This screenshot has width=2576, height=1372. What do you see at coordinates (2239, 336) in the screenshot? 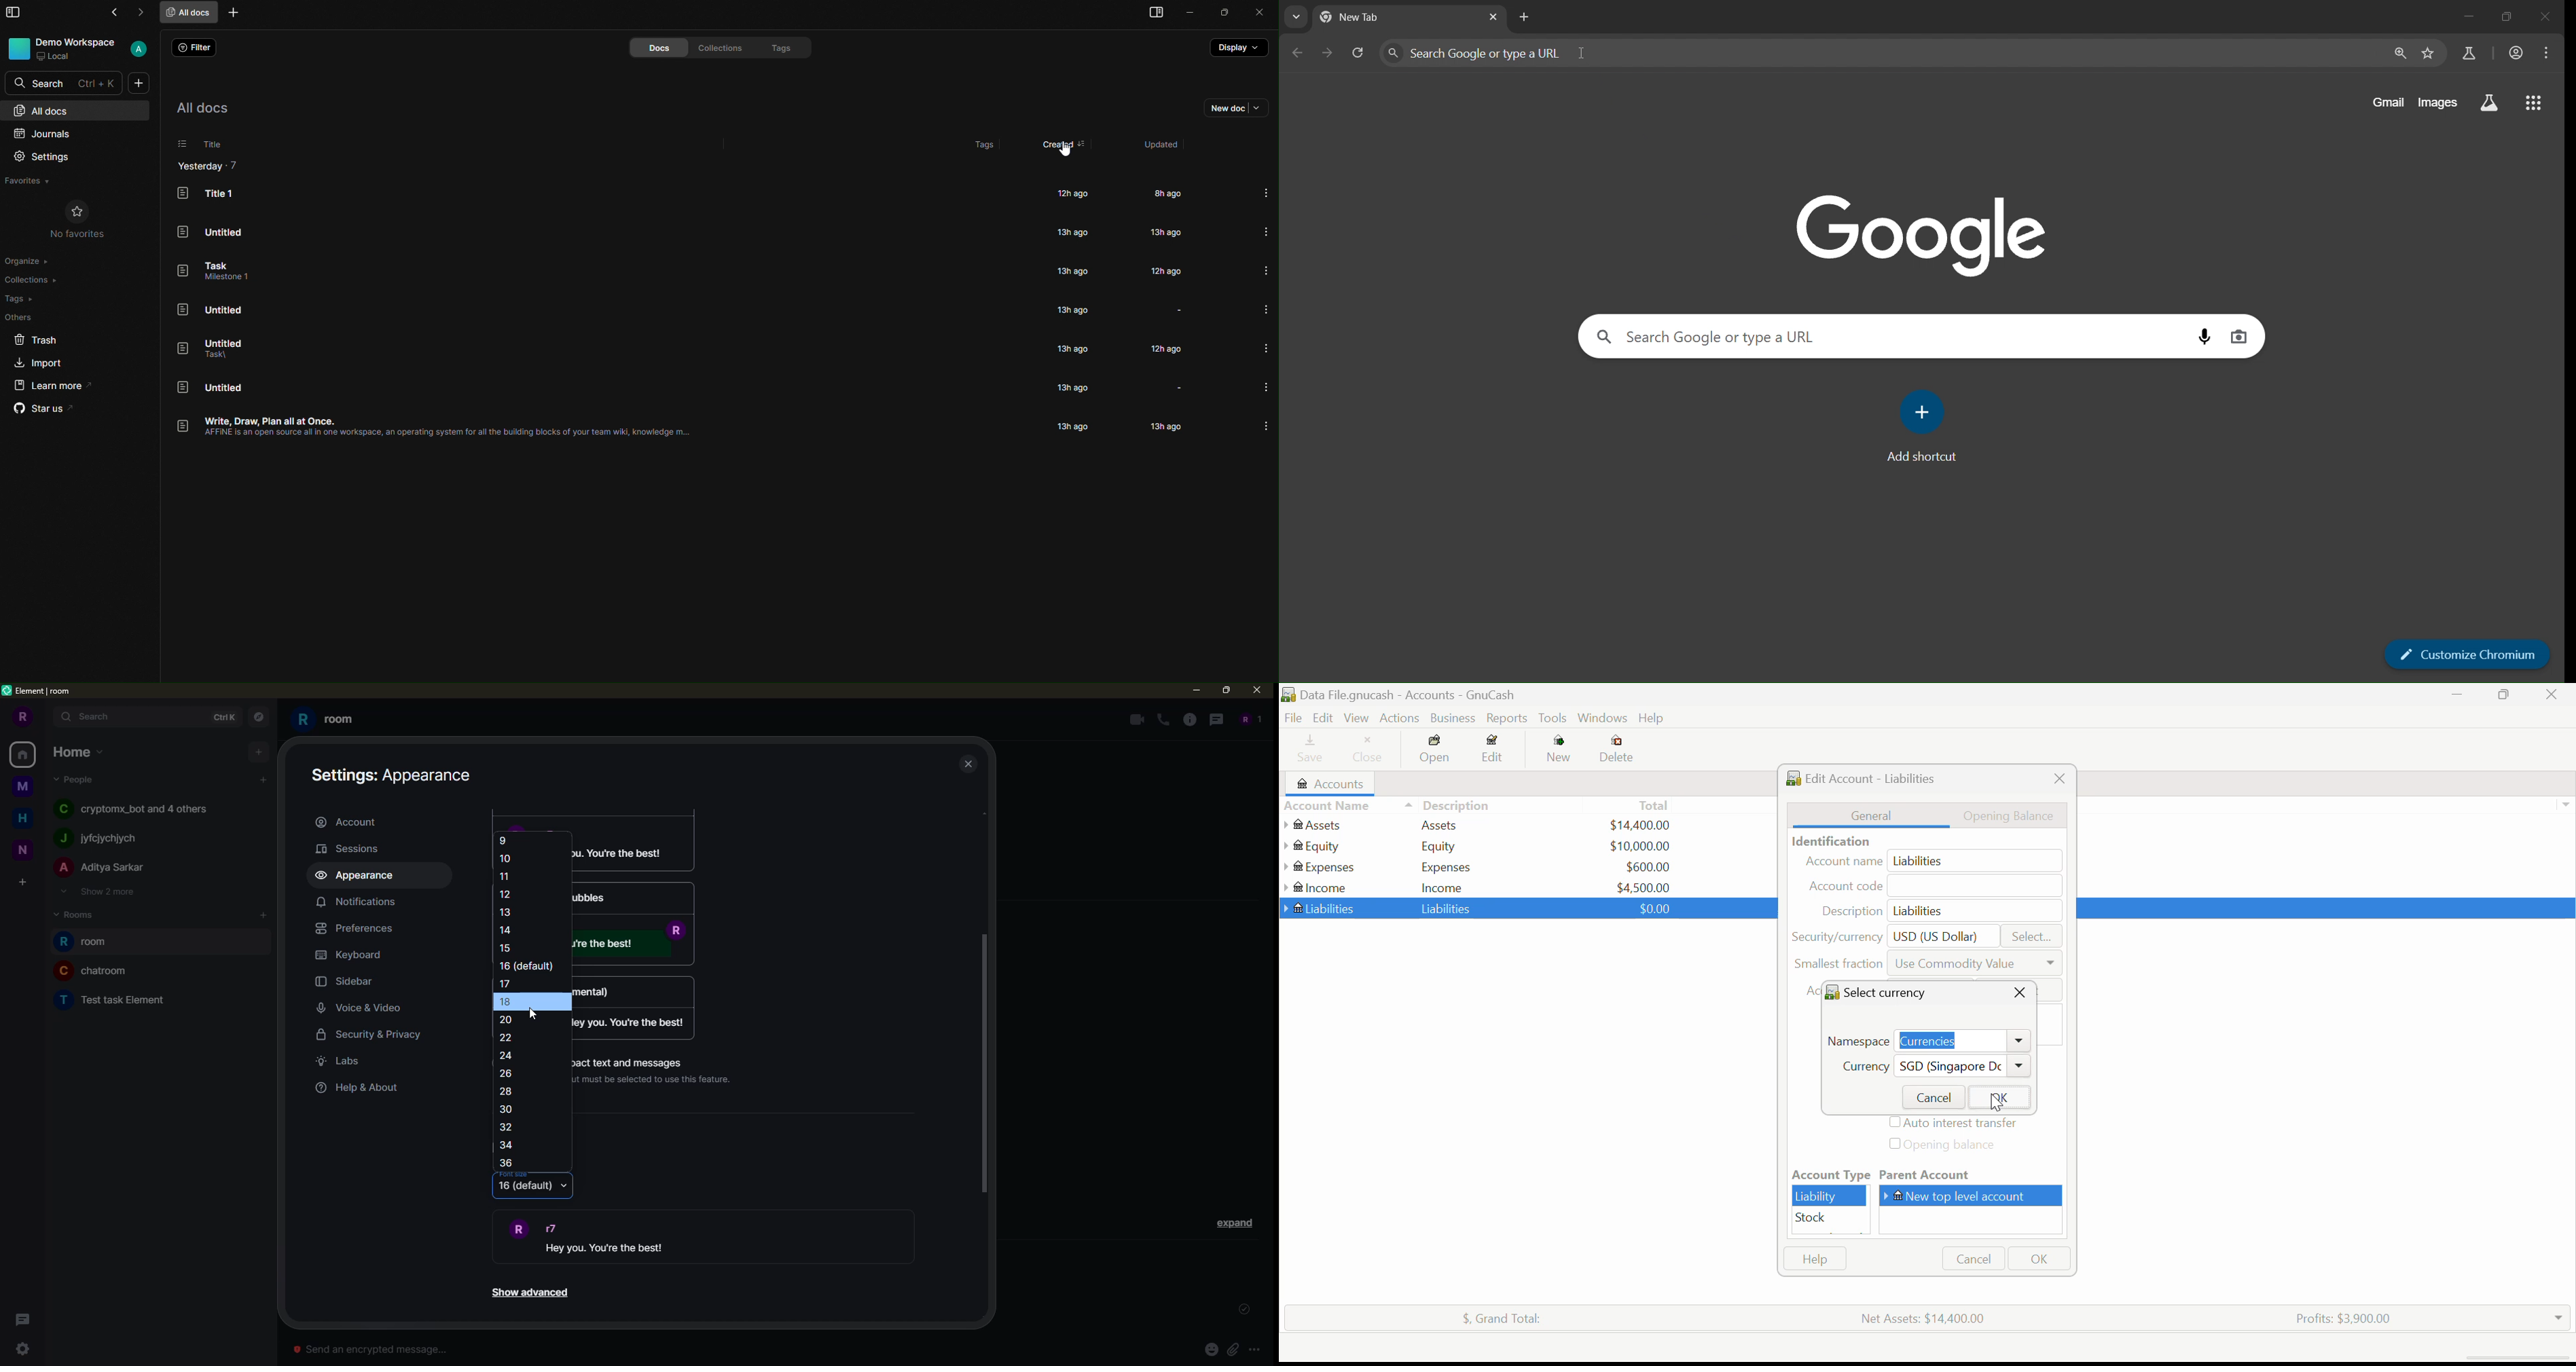
I see `image search` at bounding box center [2239, 336].